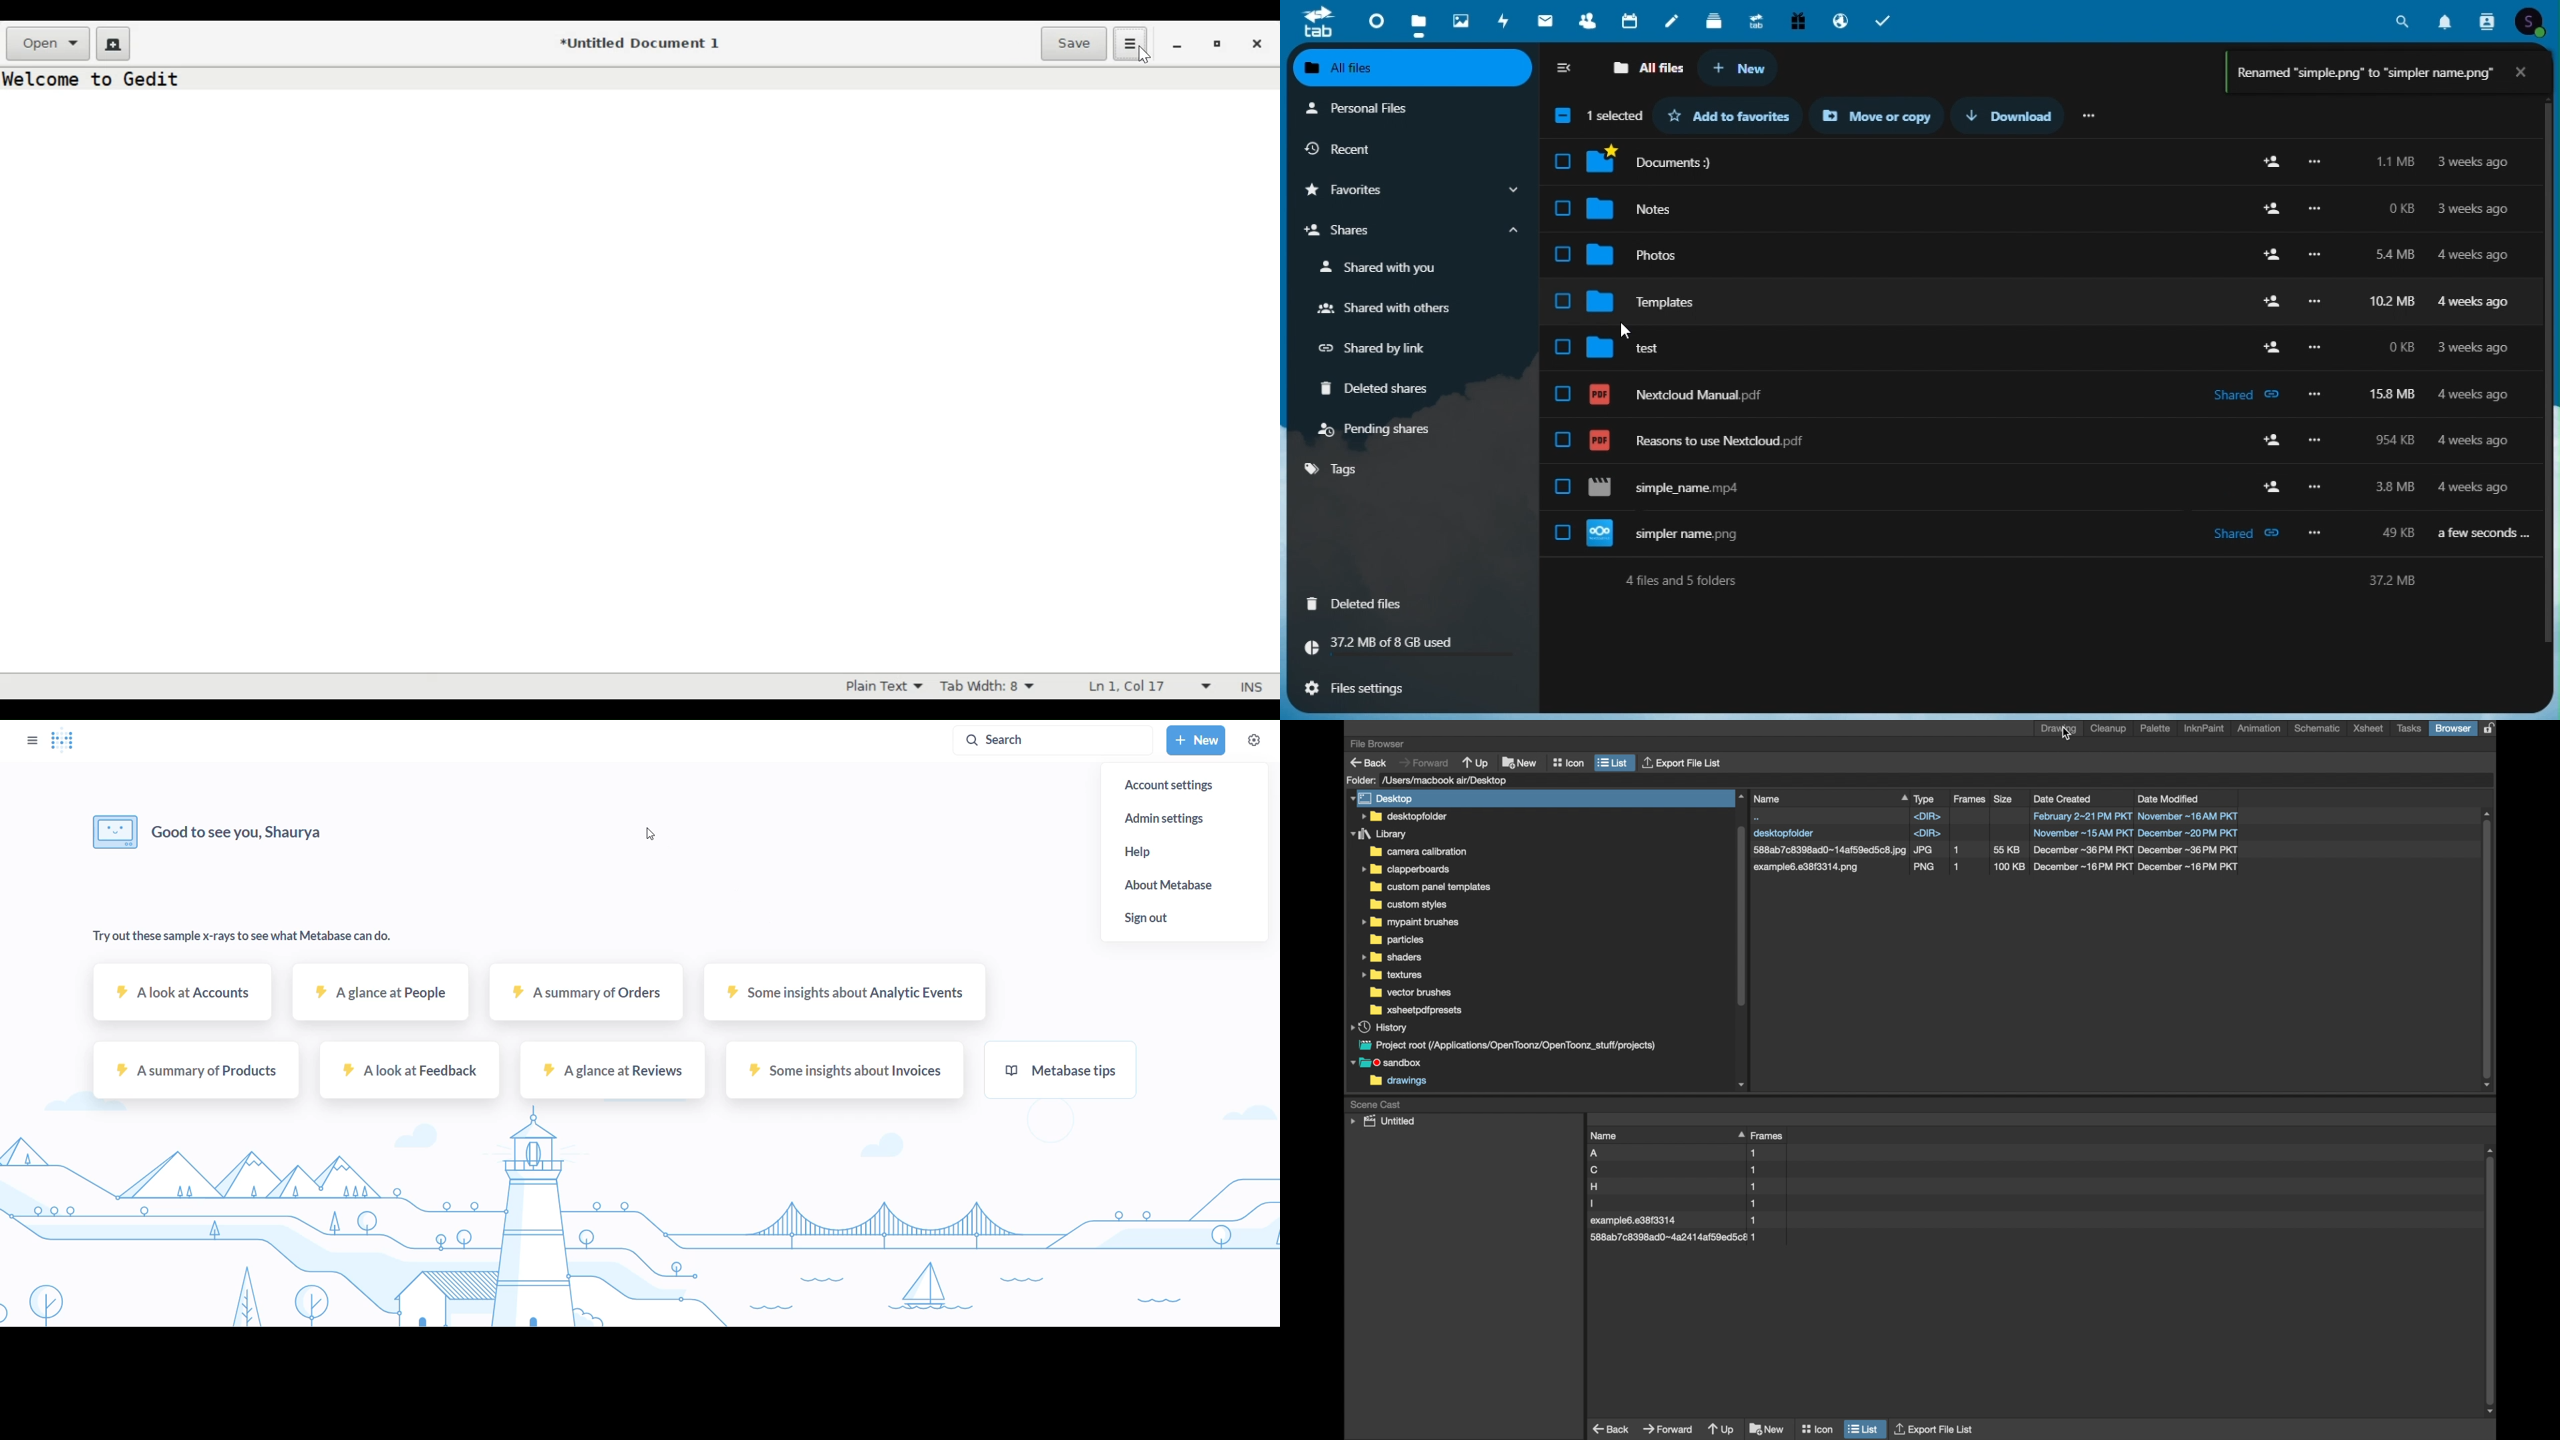  What do you see at coordinates (113, 44) in the screenshot?
I see `Create a new document` at bounding box center [113, 44].